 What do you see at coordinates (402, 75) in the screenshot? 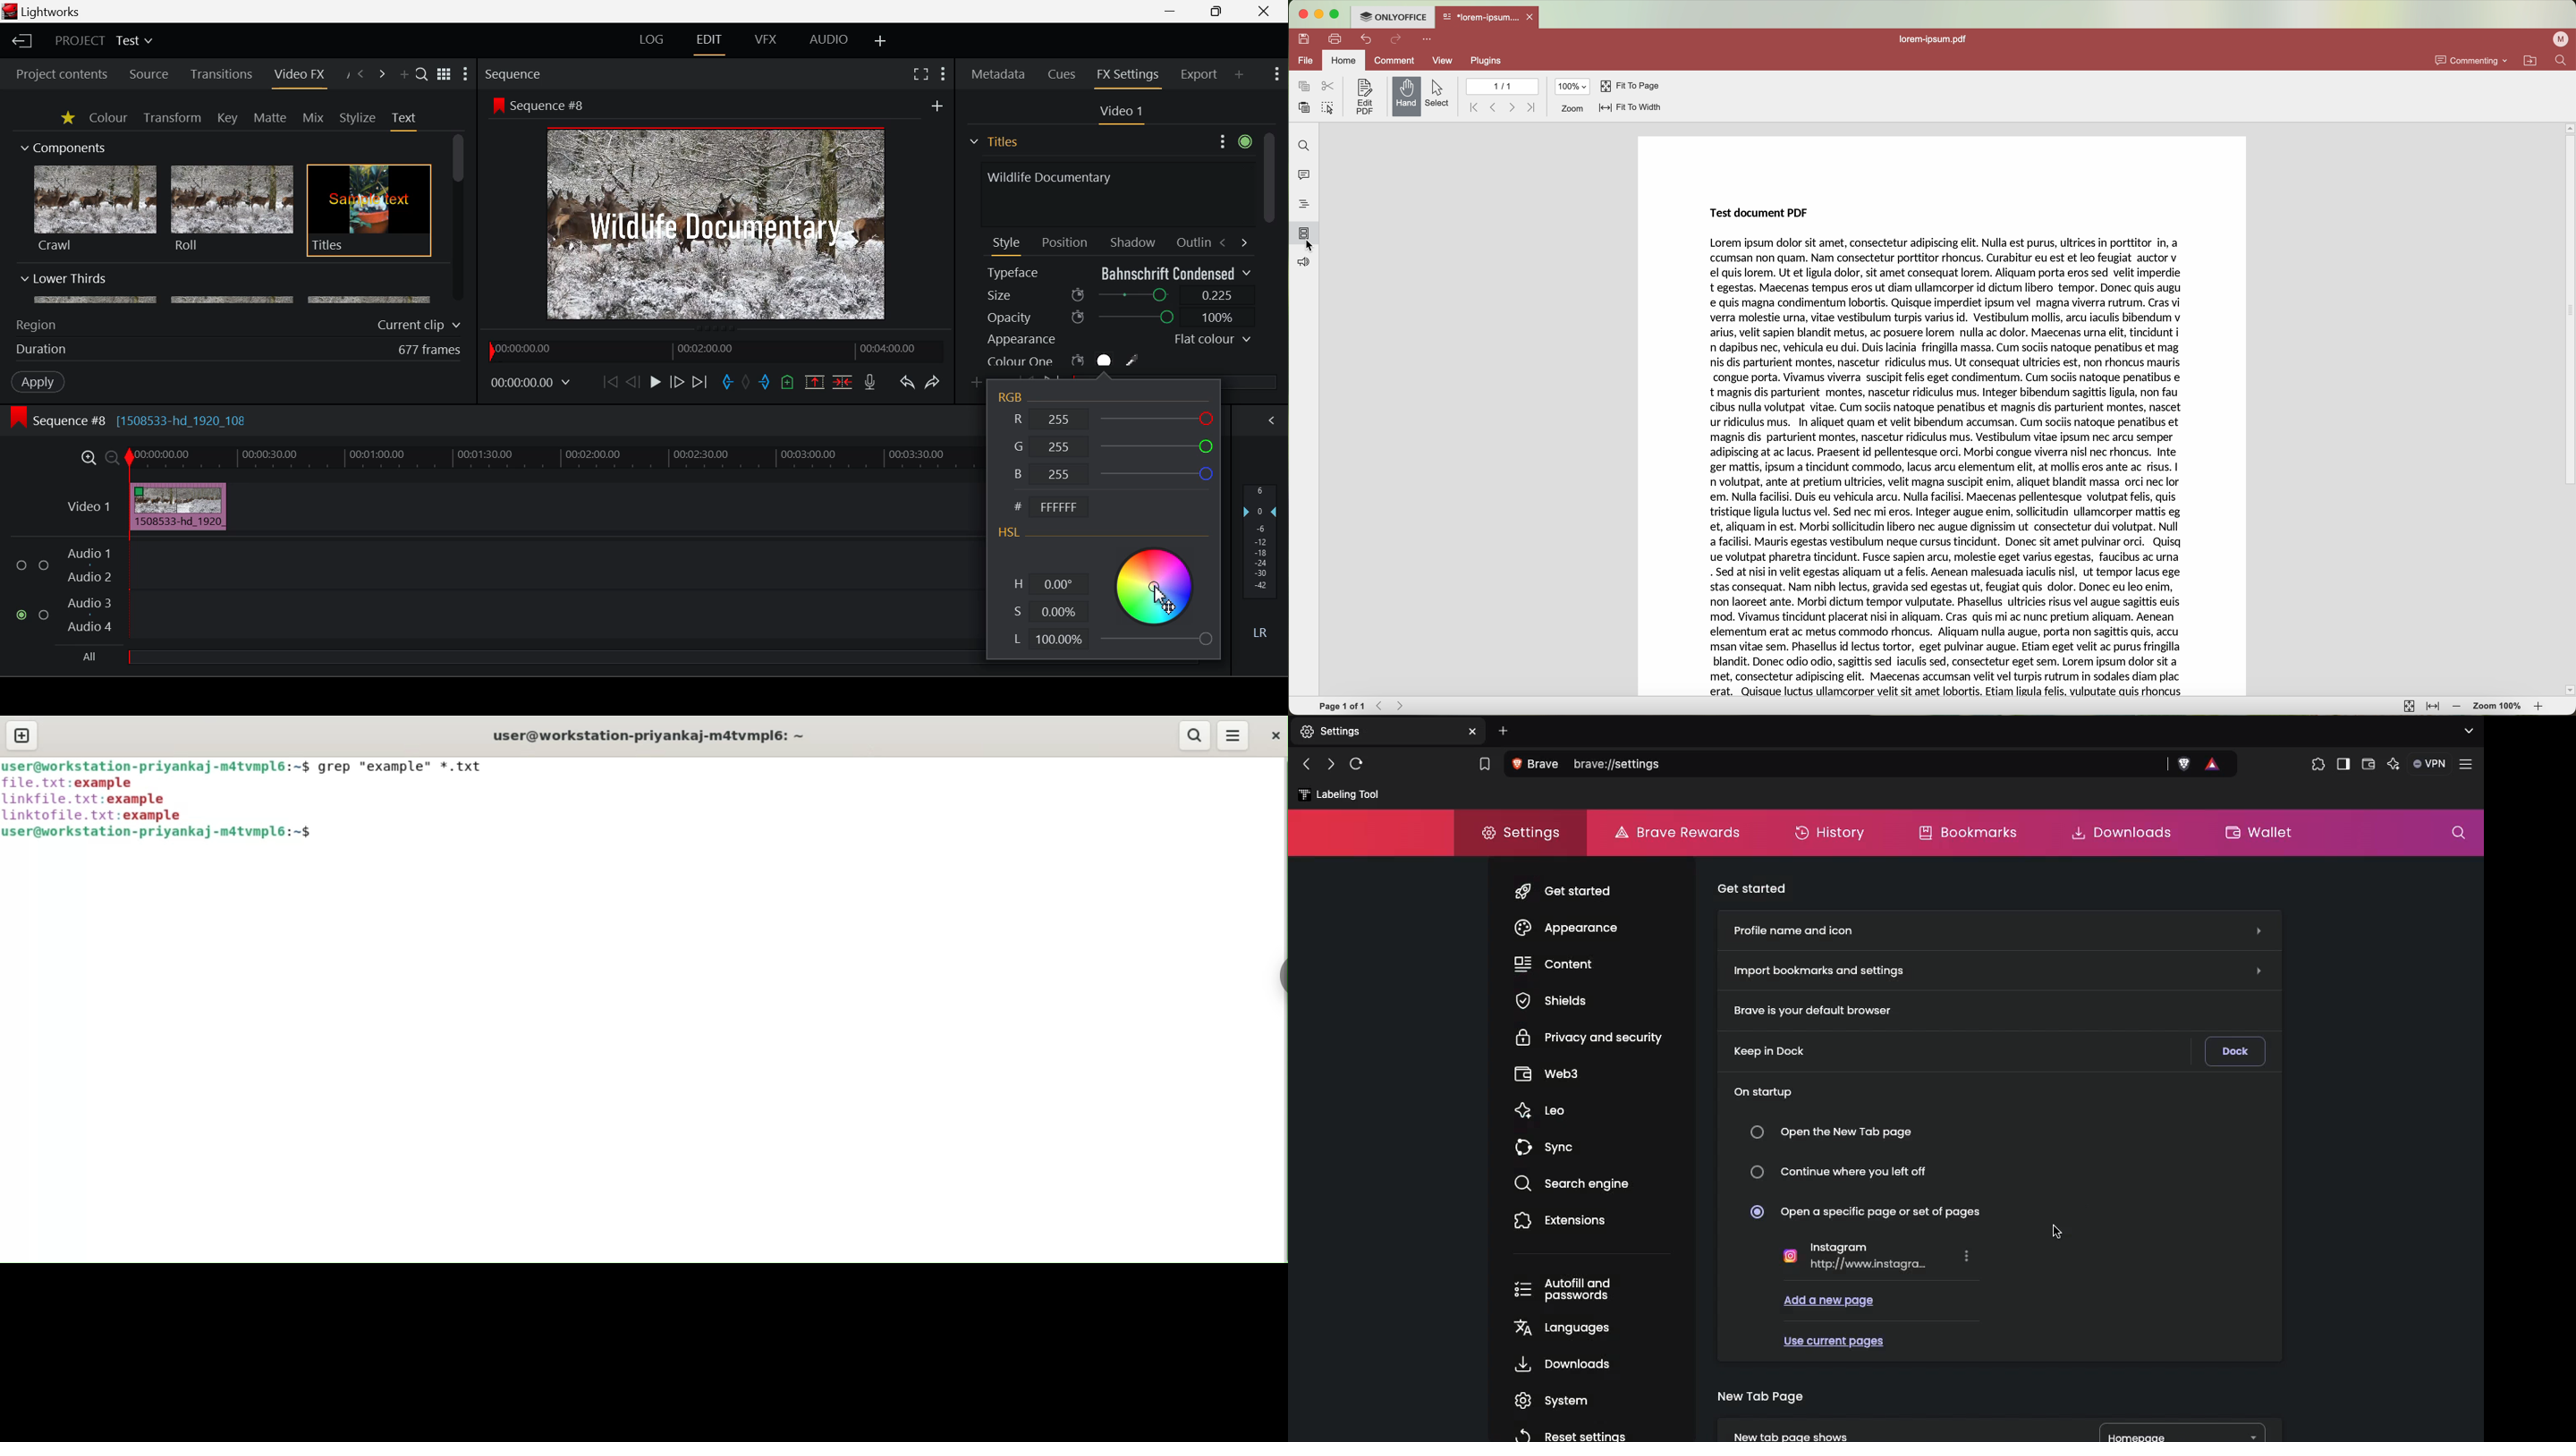
I see `Add Panel` at bounding box center [402, 75].